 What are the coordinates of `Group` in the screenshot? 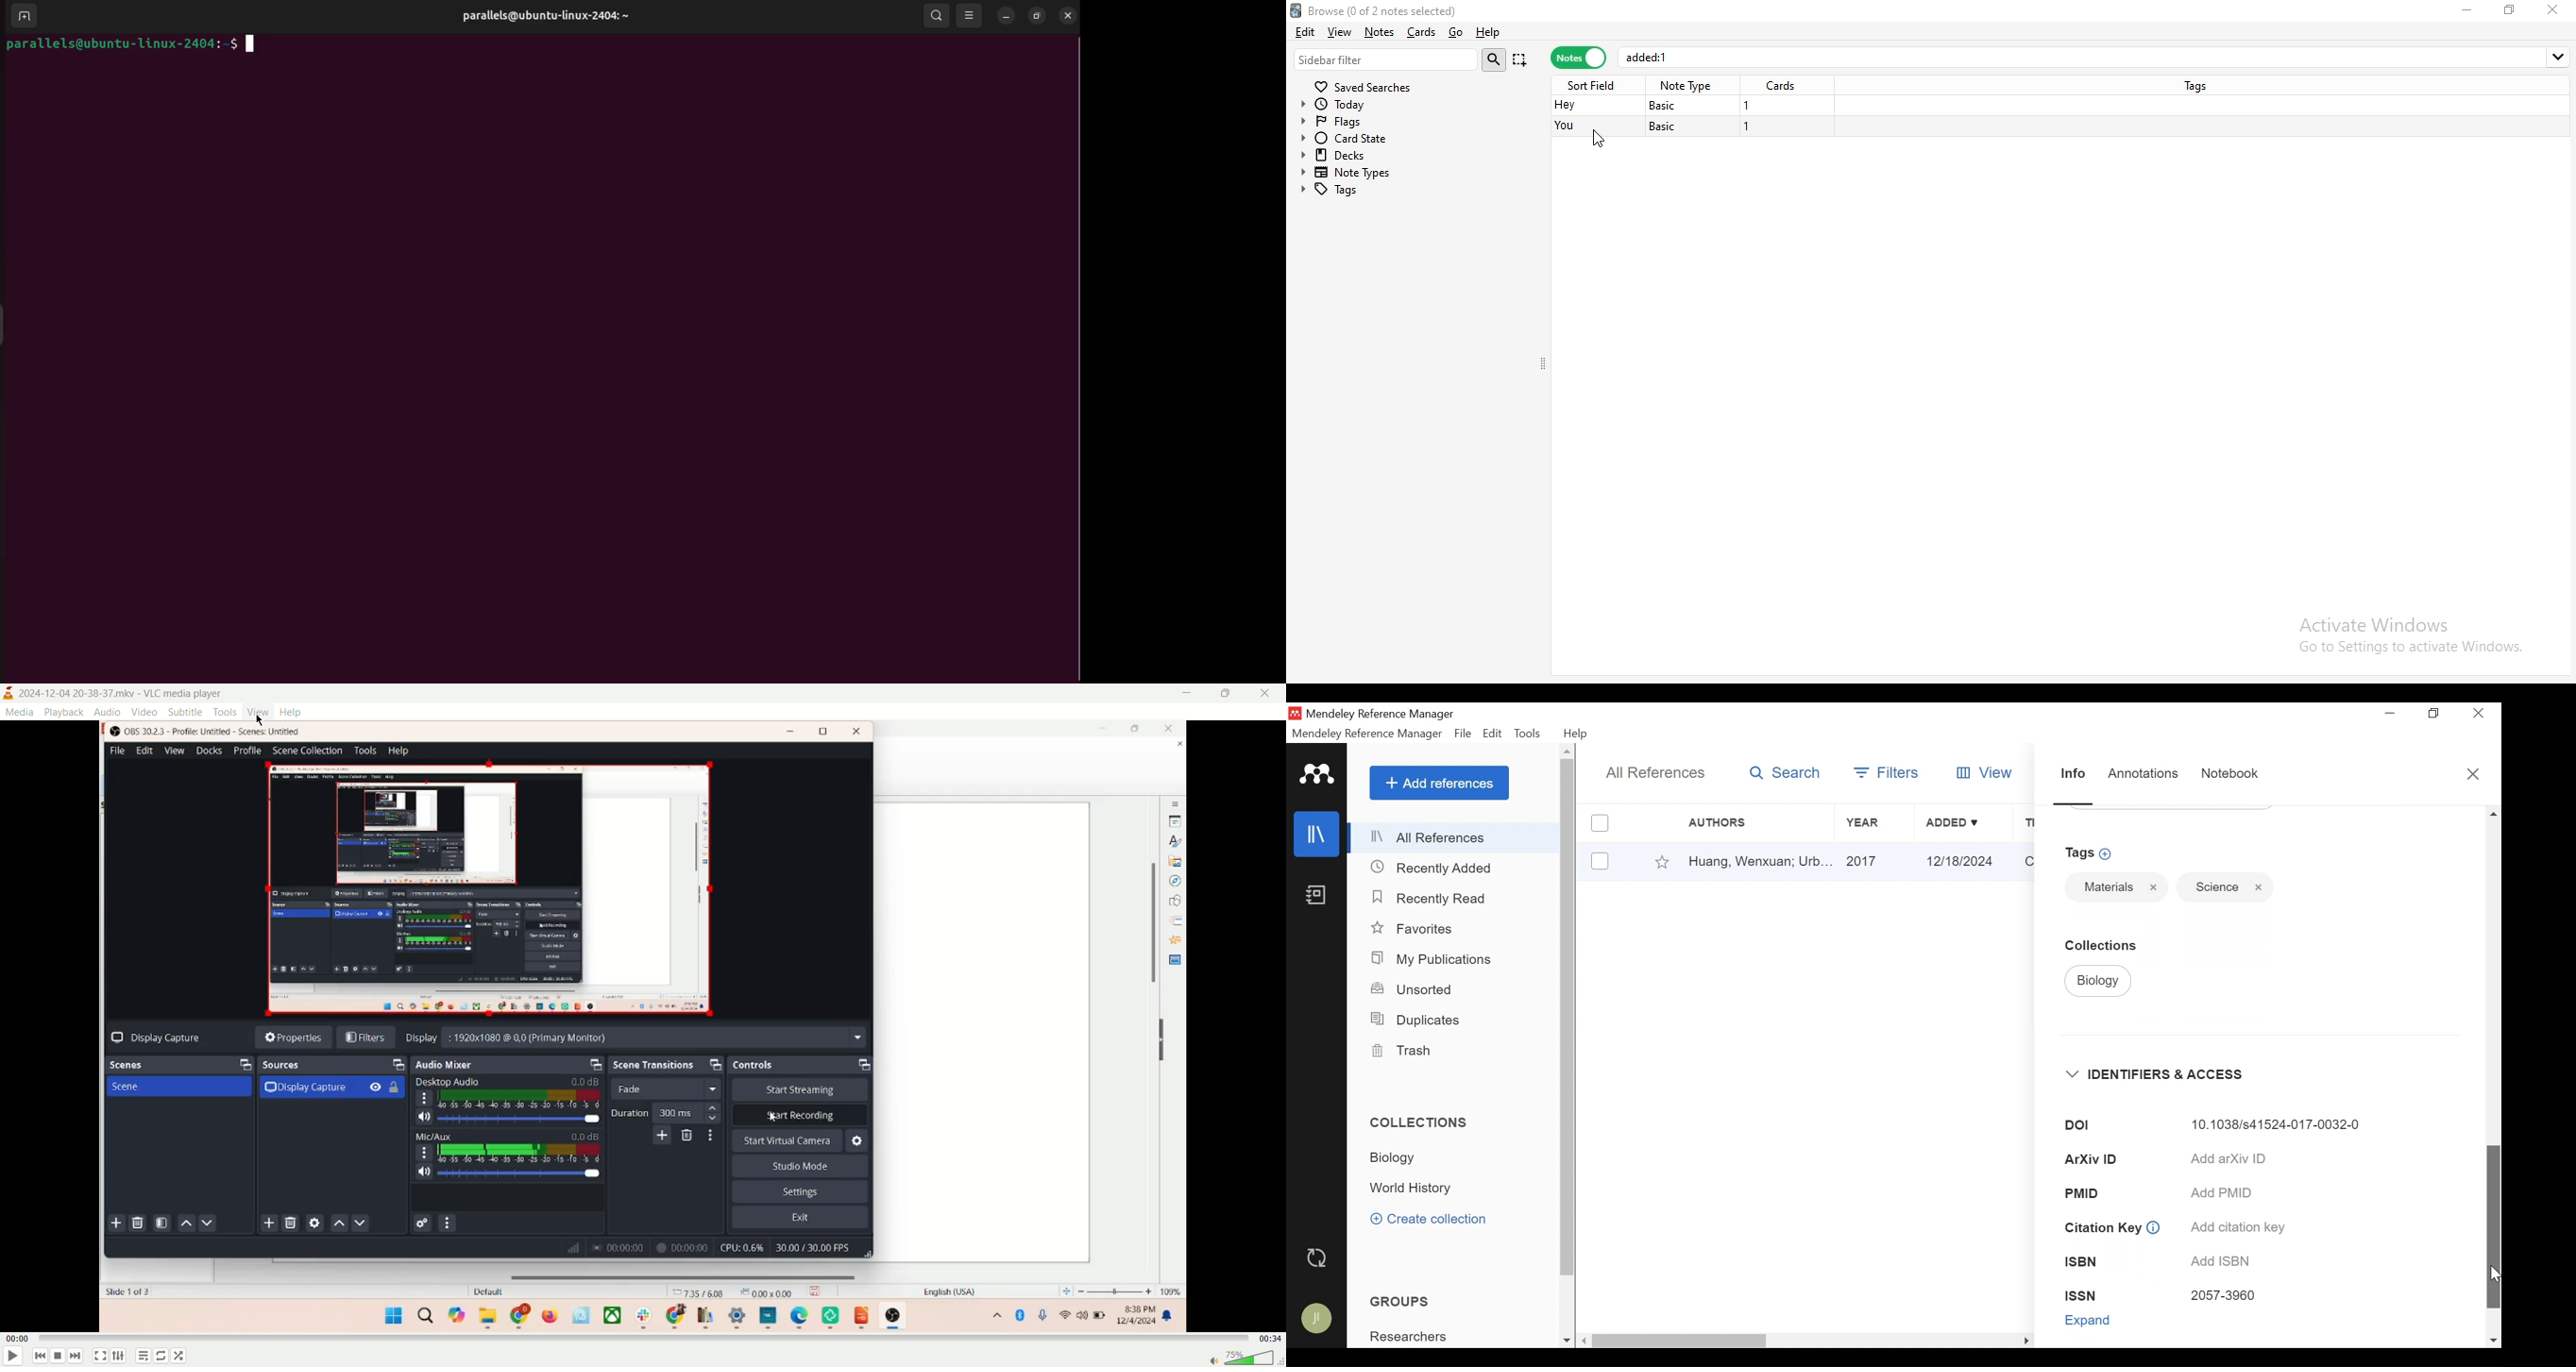 It's located at (1416, 1337).